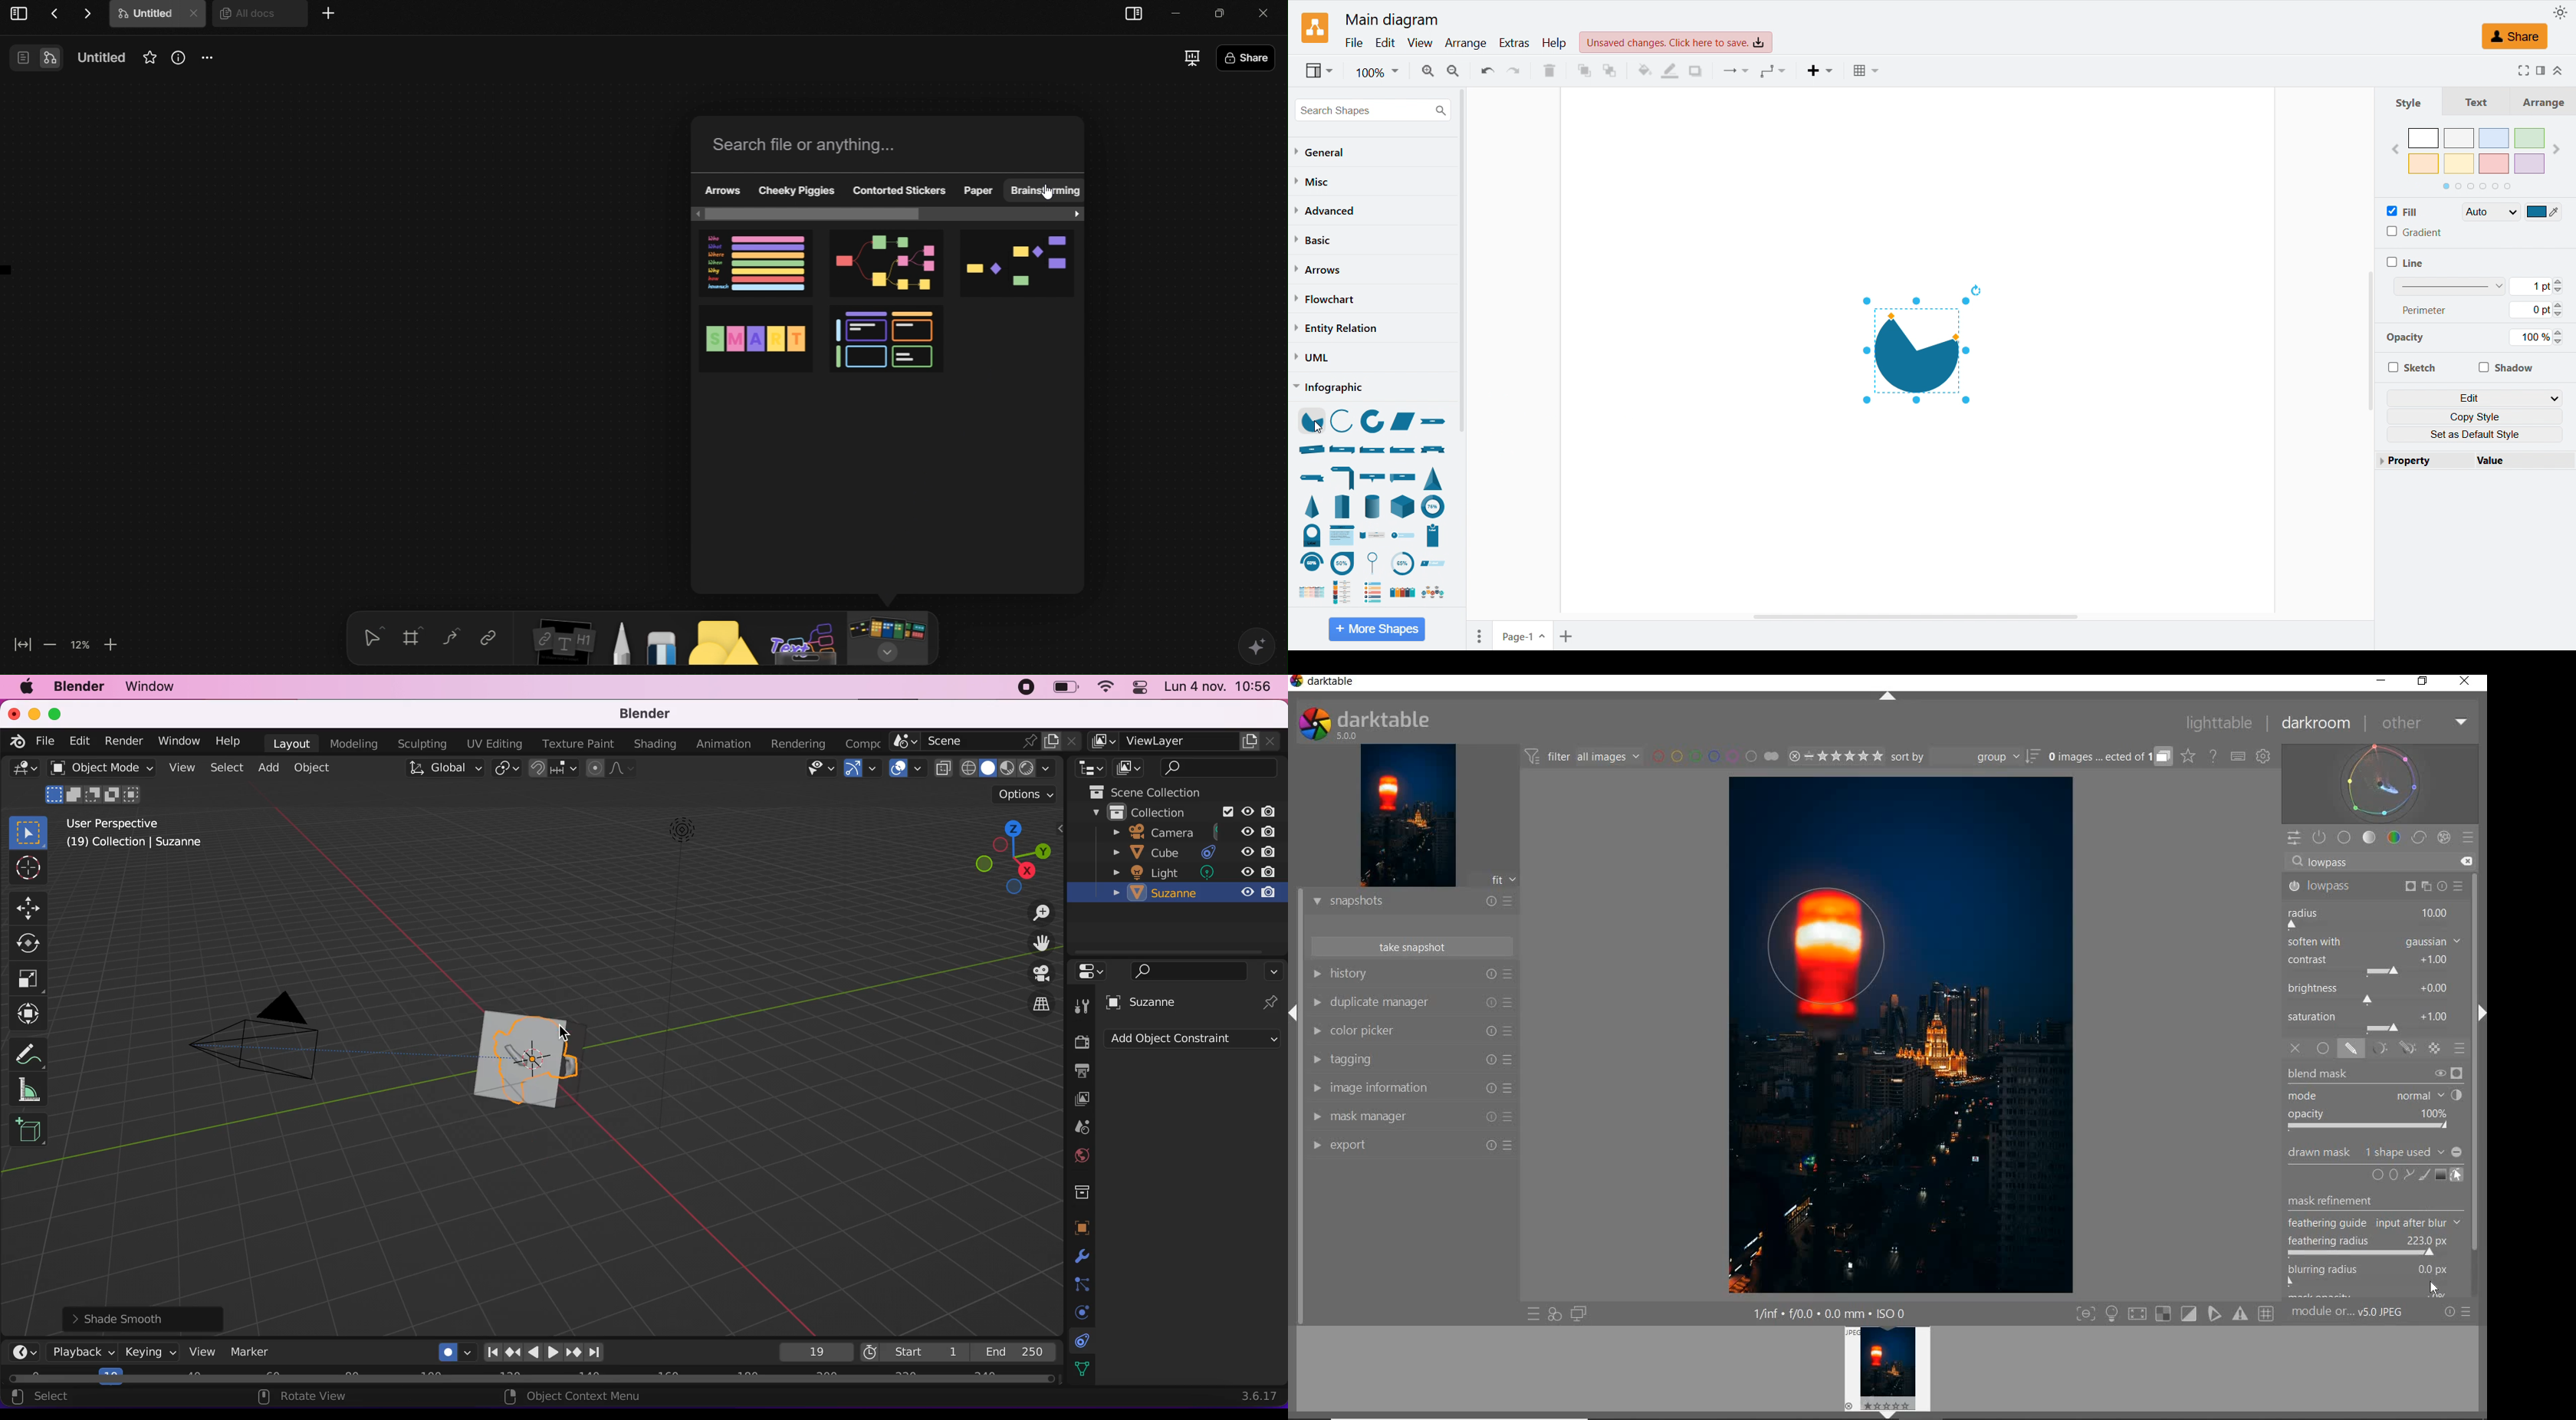 The image size is (2576, 1428). What do you see at coordinates (1413, 901) in the screenshot?
I see `SNAPSHOTS` at bounding box center [1413, 901].